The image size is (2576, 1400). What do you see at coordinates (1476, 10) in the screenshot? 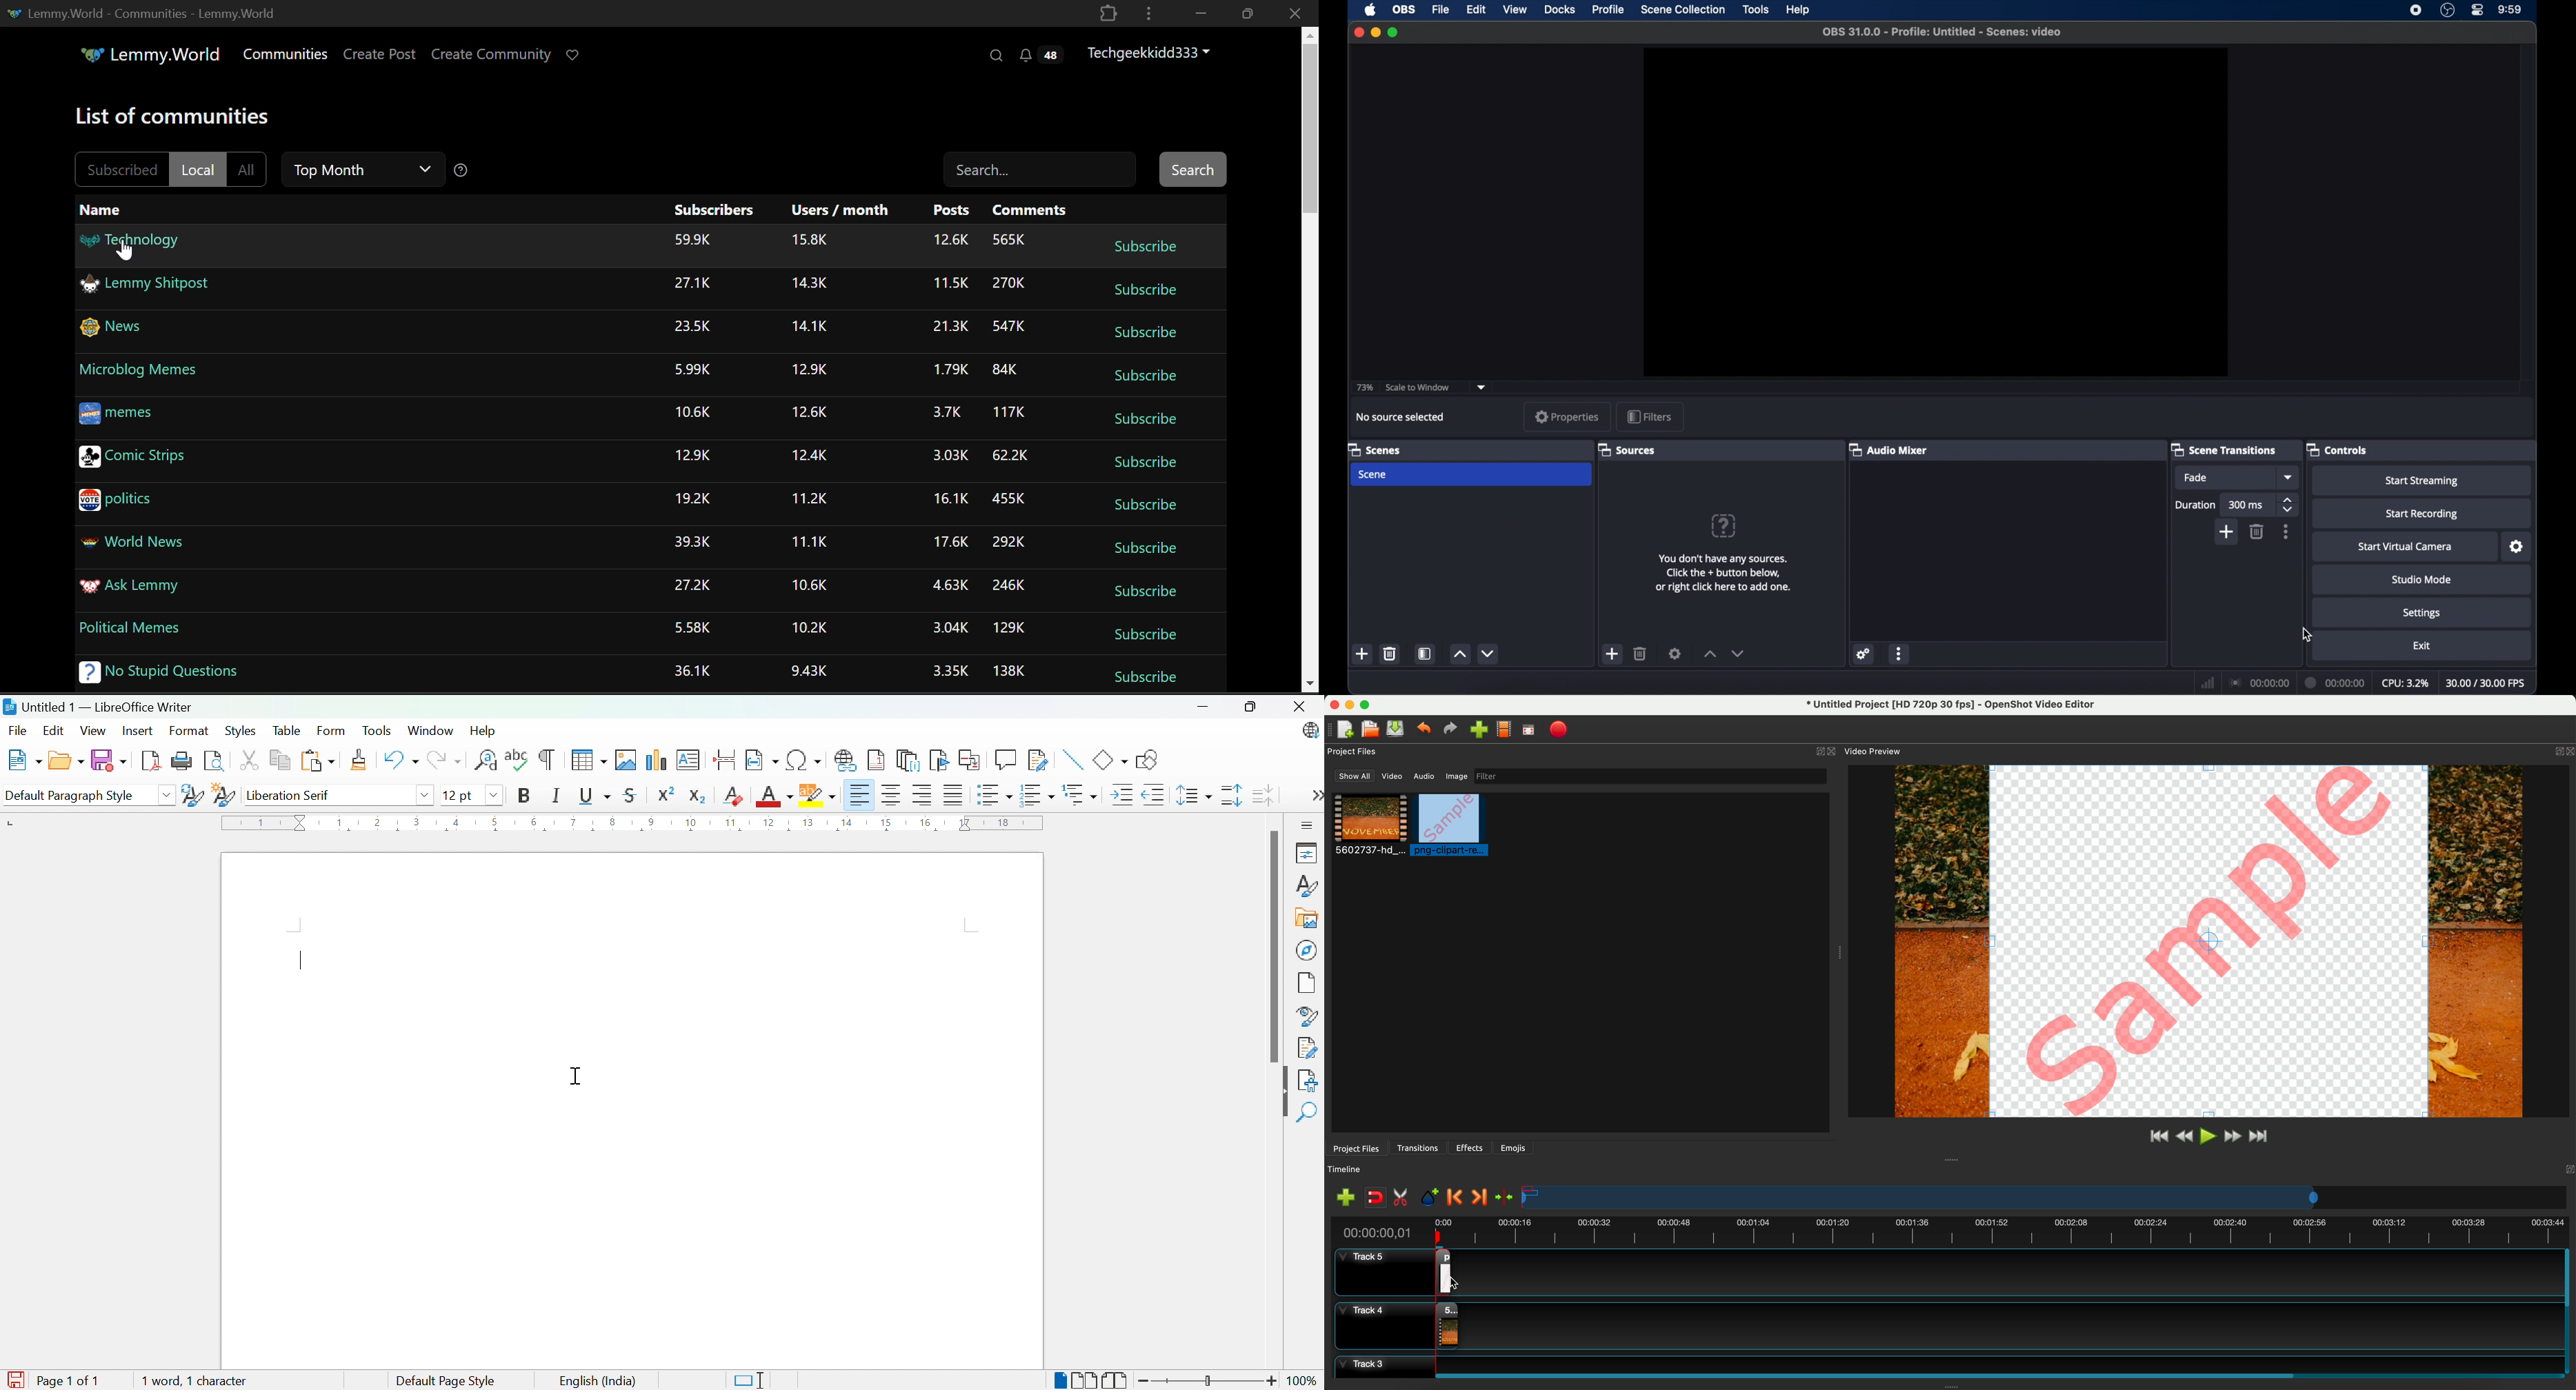
I see `edit` at bounding box center [1476, 10].